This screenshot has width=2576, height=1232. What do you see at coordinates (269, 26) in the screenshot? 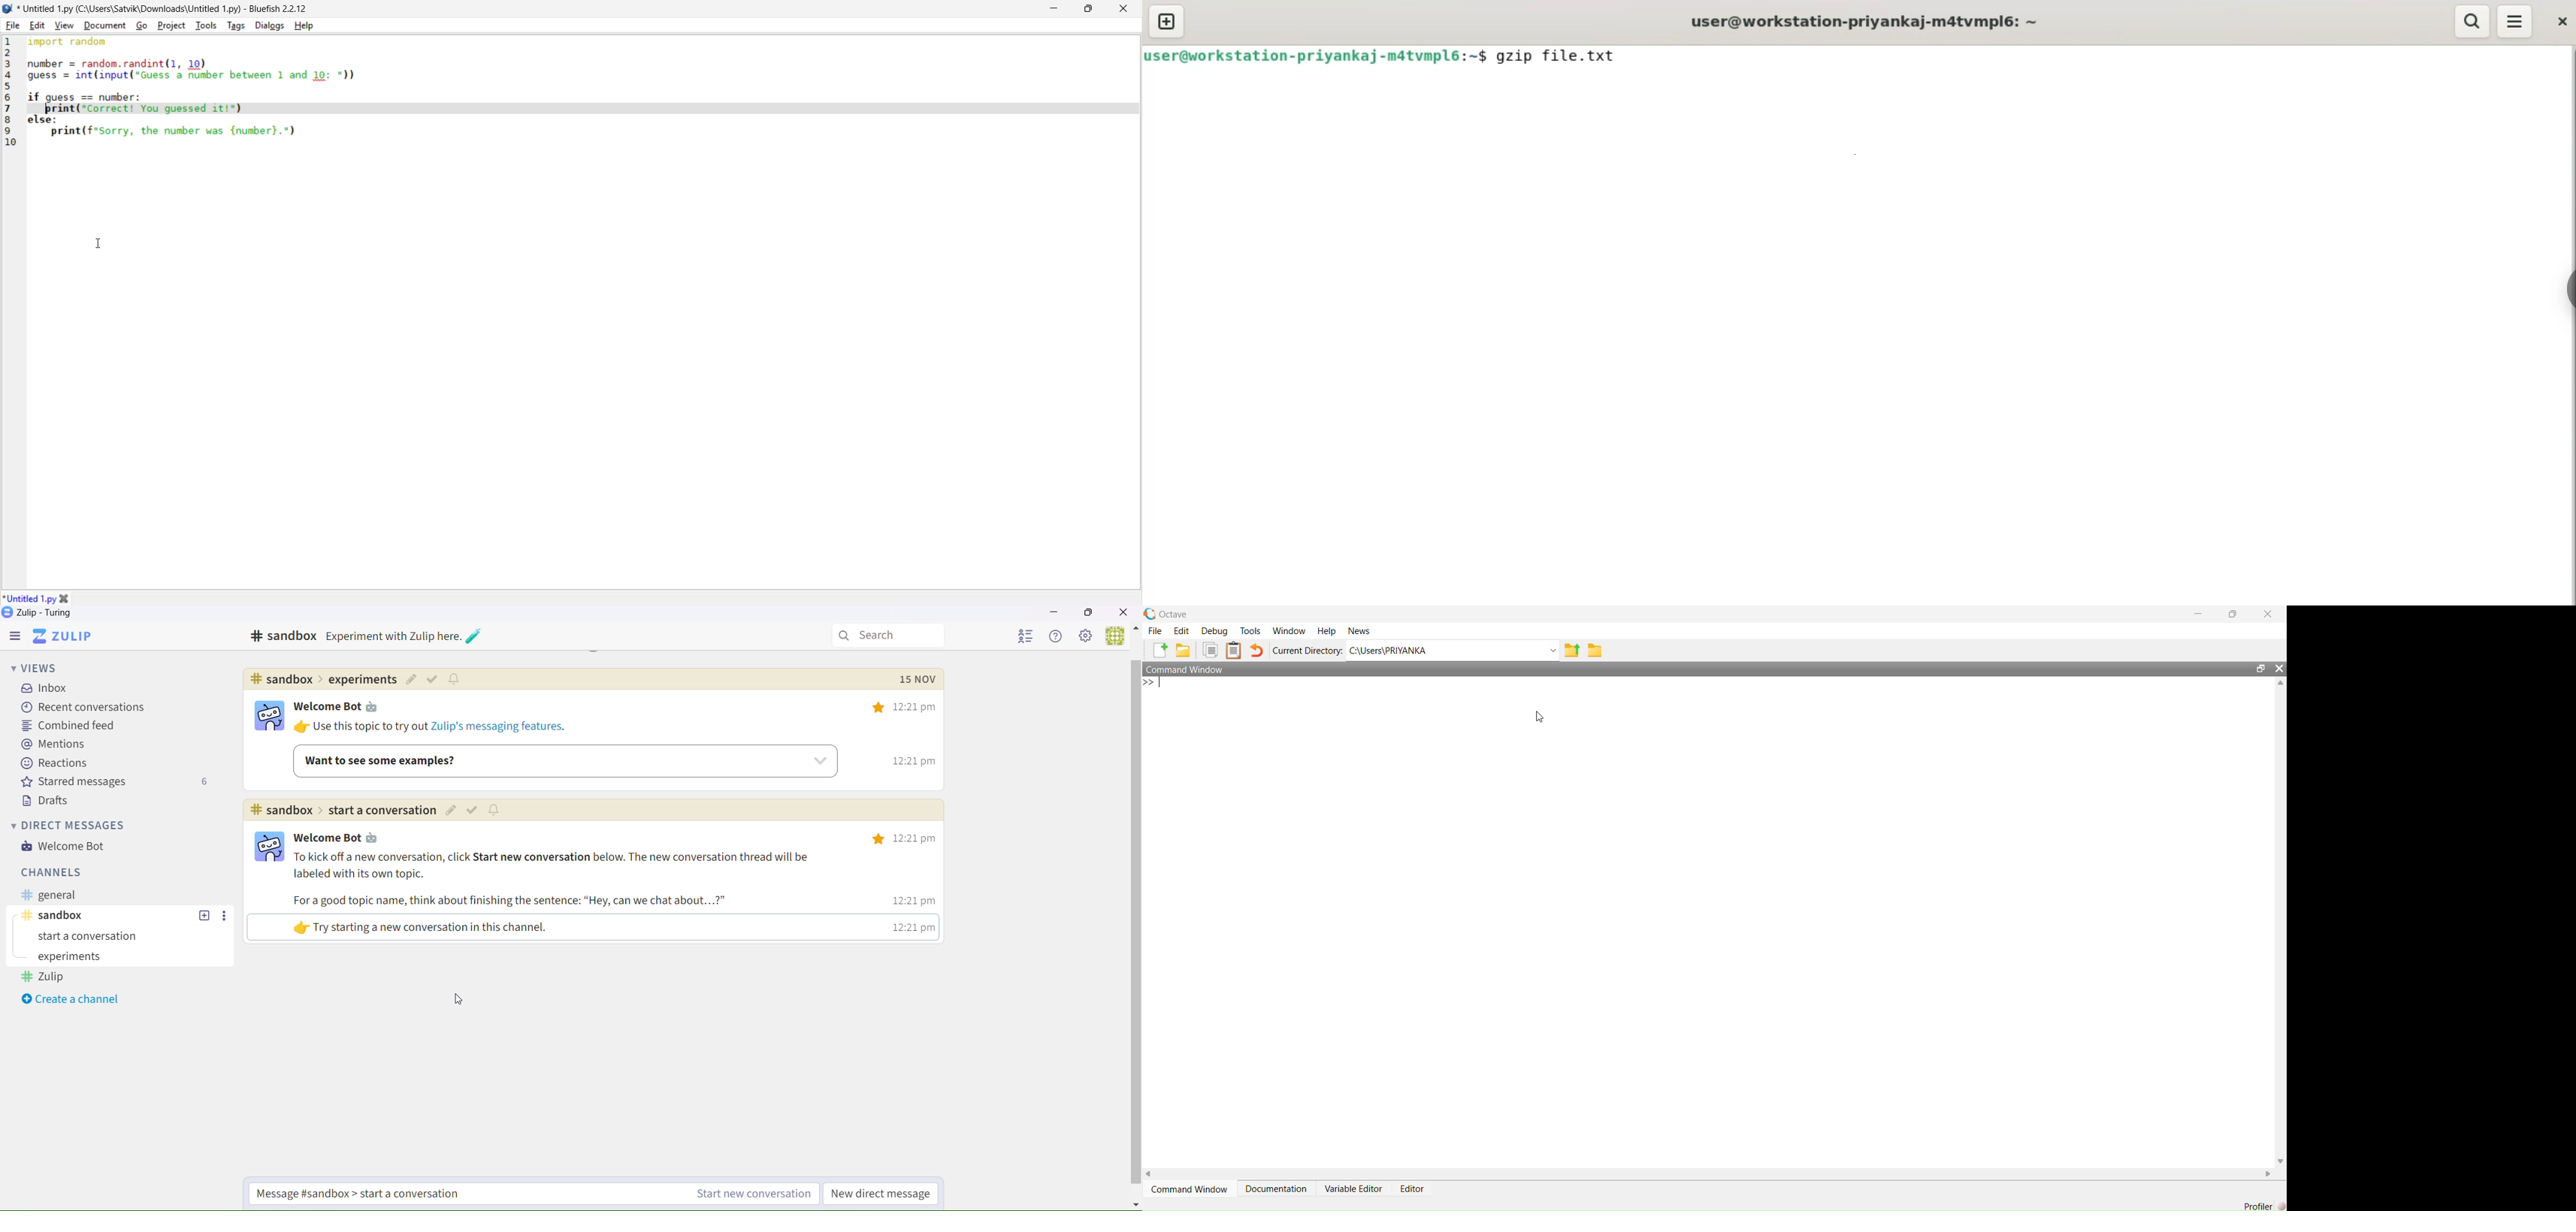
I see `dialogs` at bounding box center [269, 26].